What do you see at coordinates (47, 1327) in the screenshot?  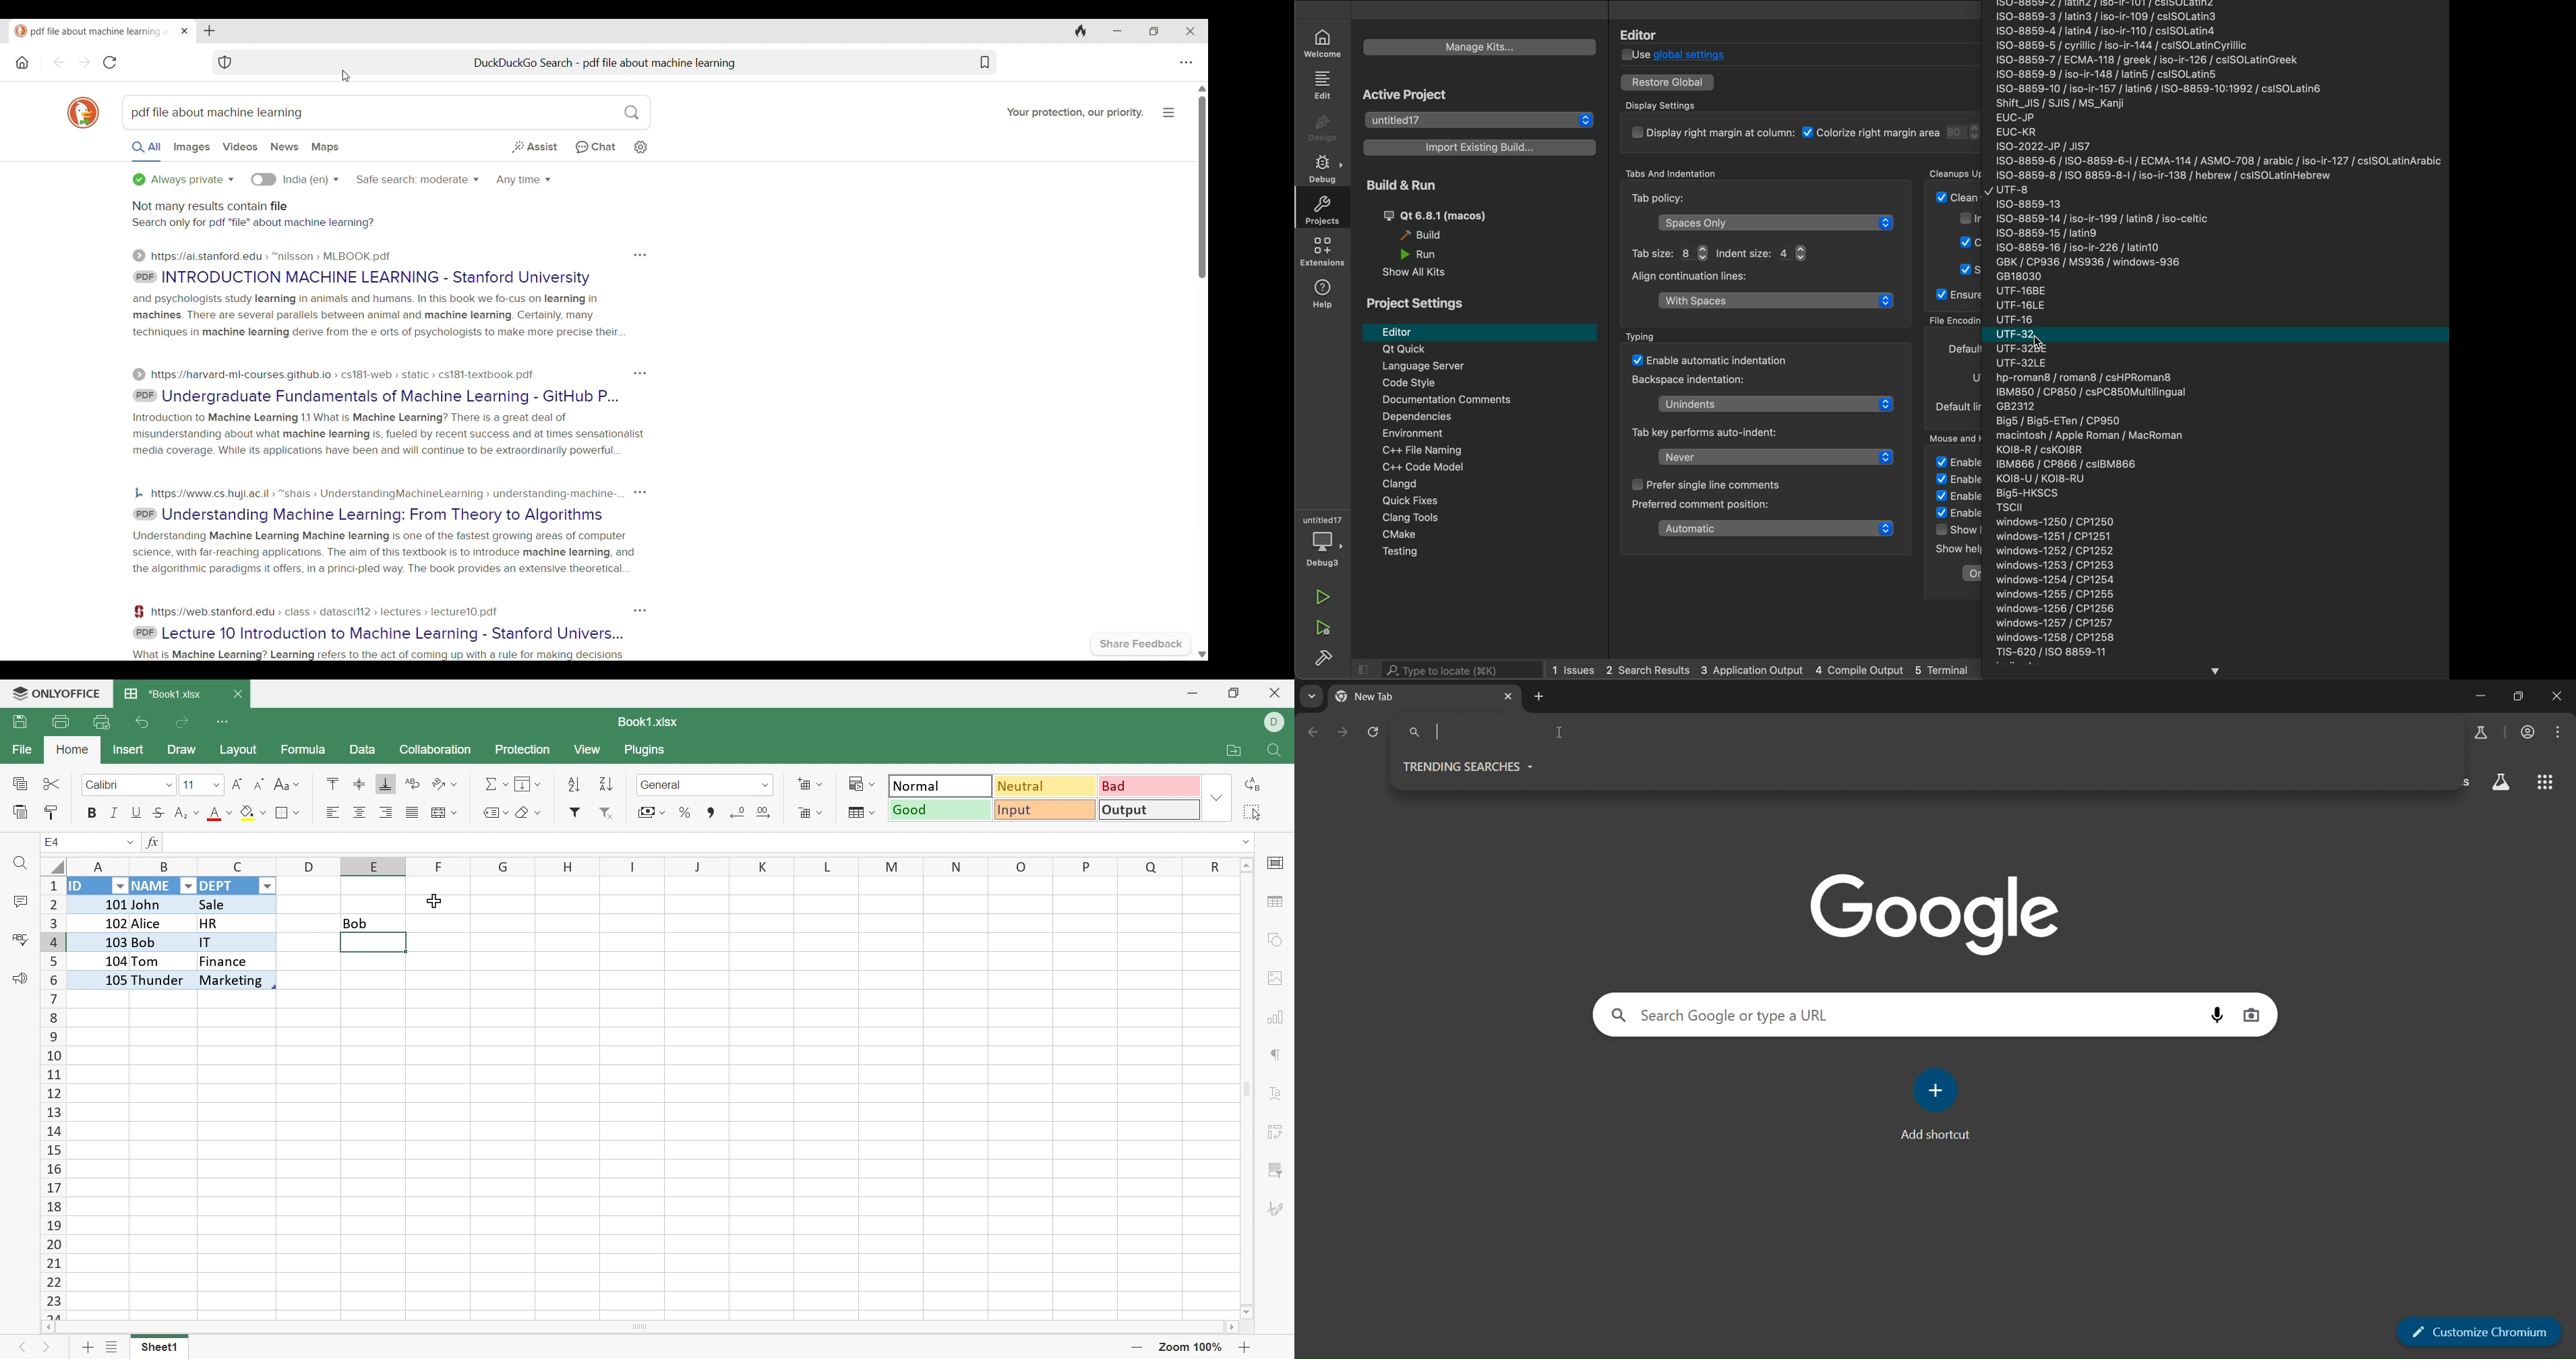 I see `Scroll Left` at bounding box center [47, 1327].